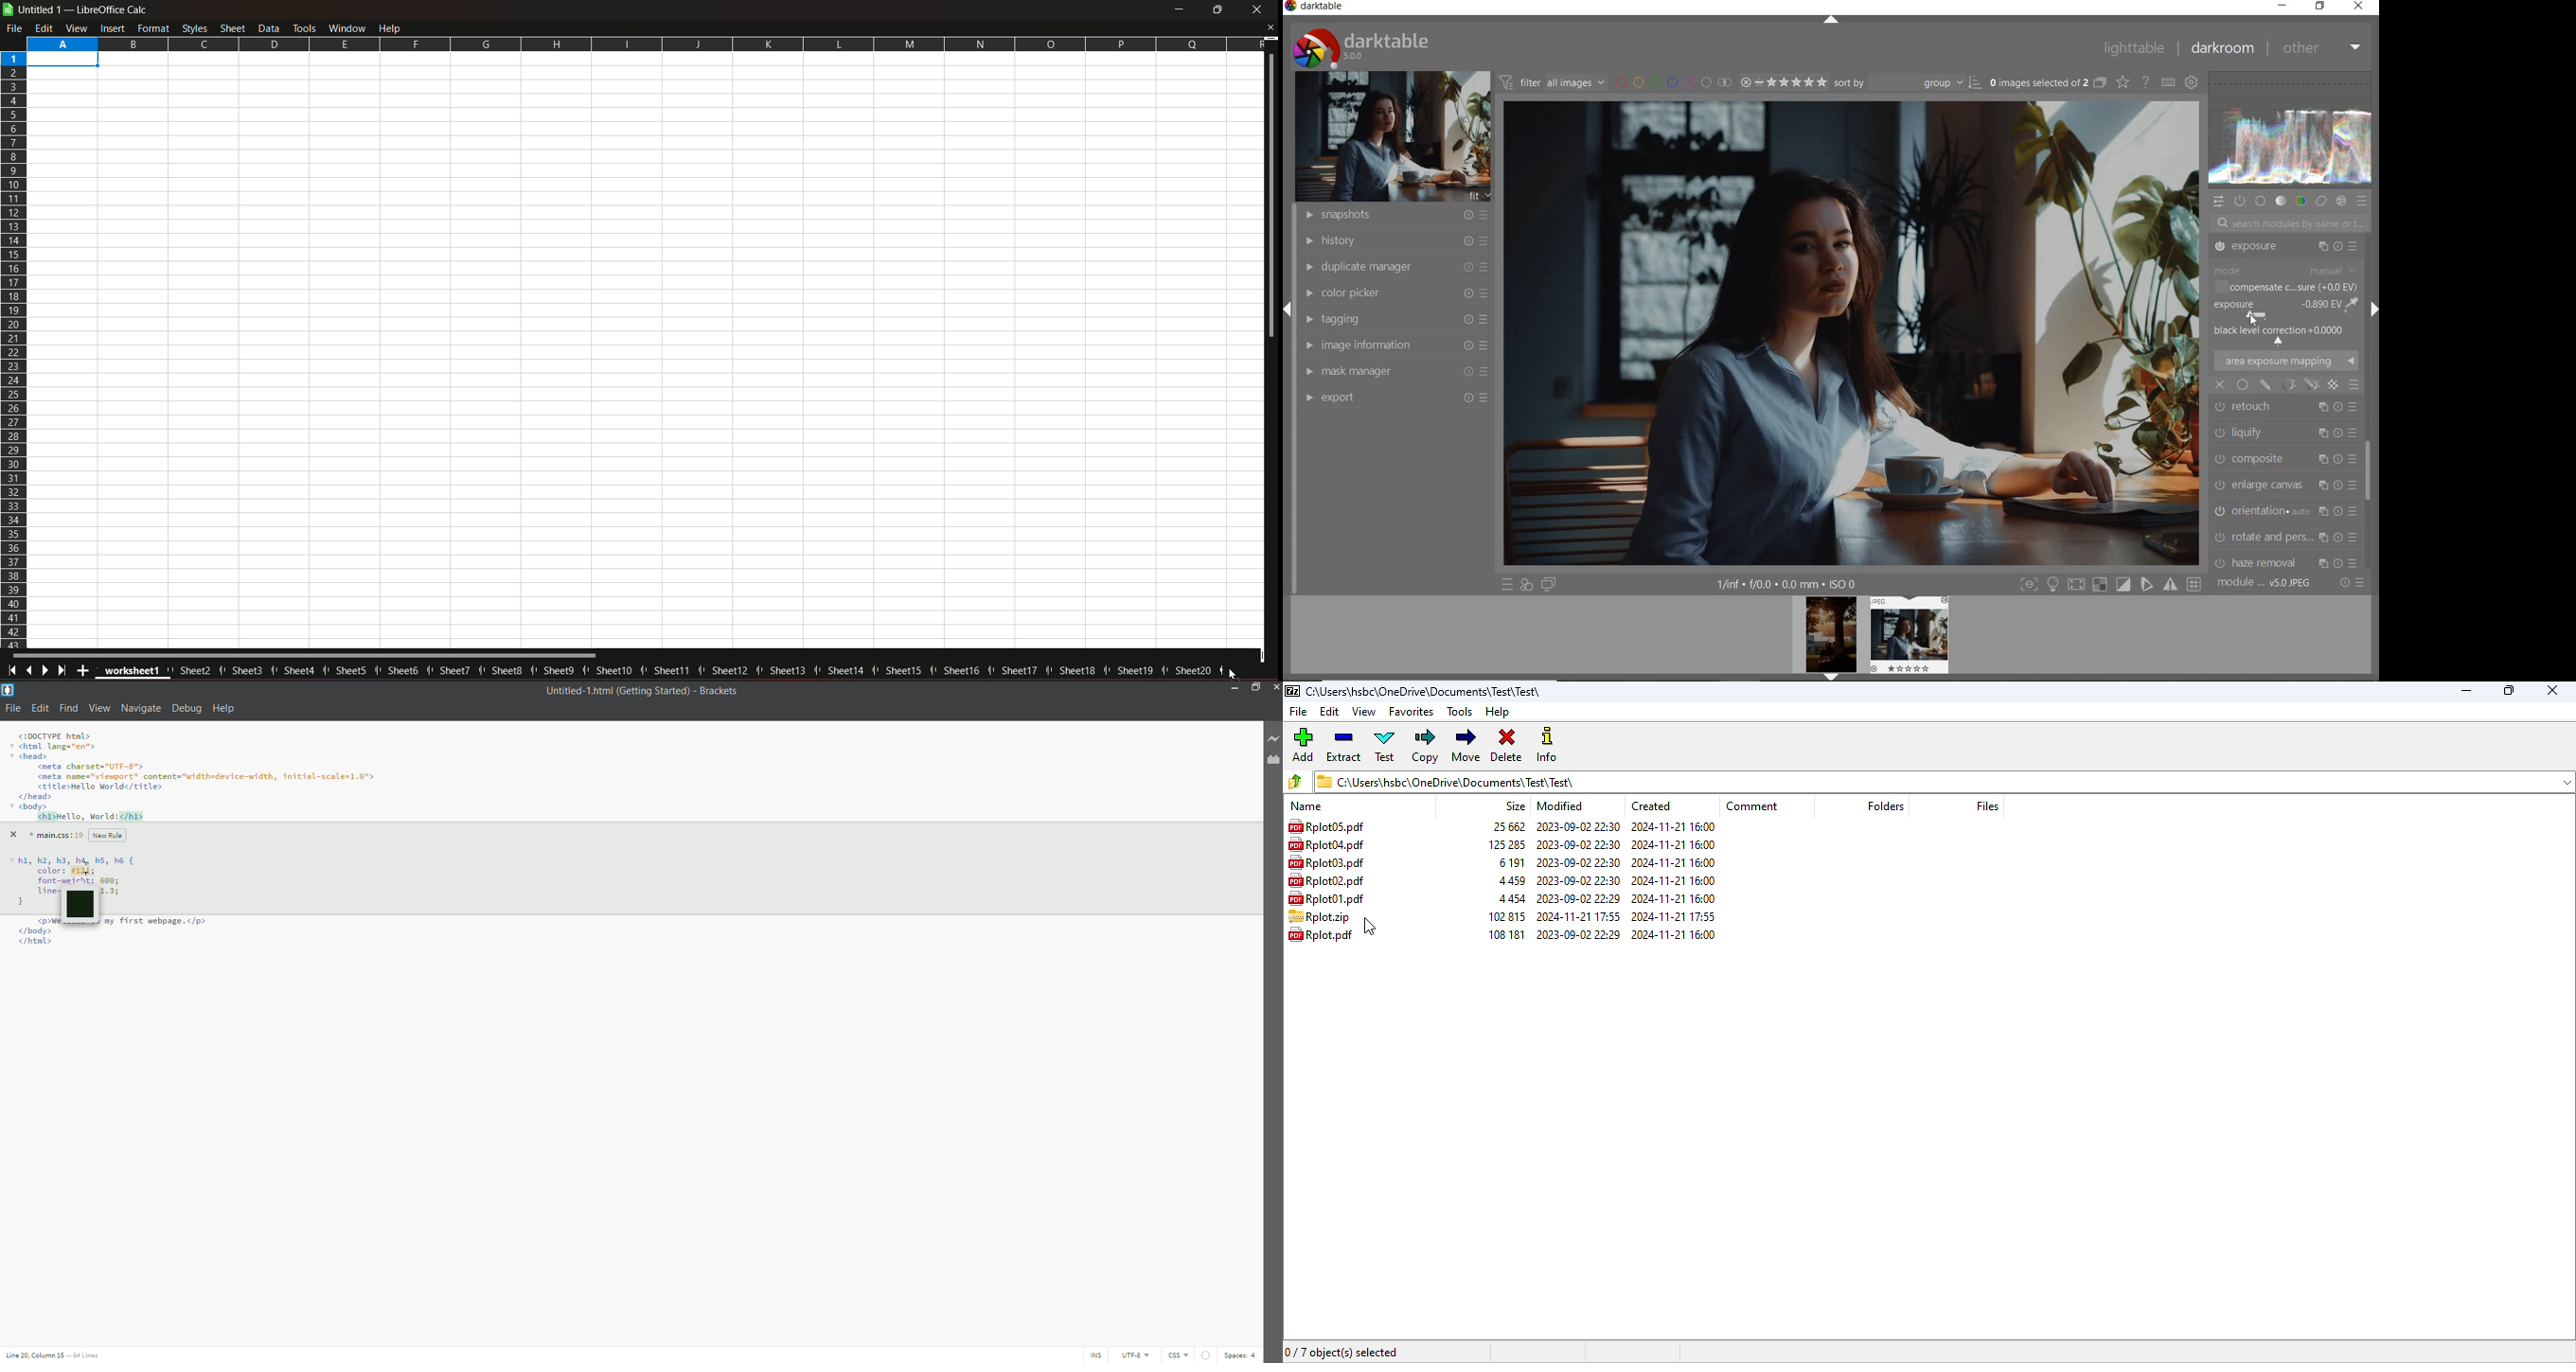 The width and height of the screenshot is (2576, 1372). I want to click on PRESET, so click(2363, 202).